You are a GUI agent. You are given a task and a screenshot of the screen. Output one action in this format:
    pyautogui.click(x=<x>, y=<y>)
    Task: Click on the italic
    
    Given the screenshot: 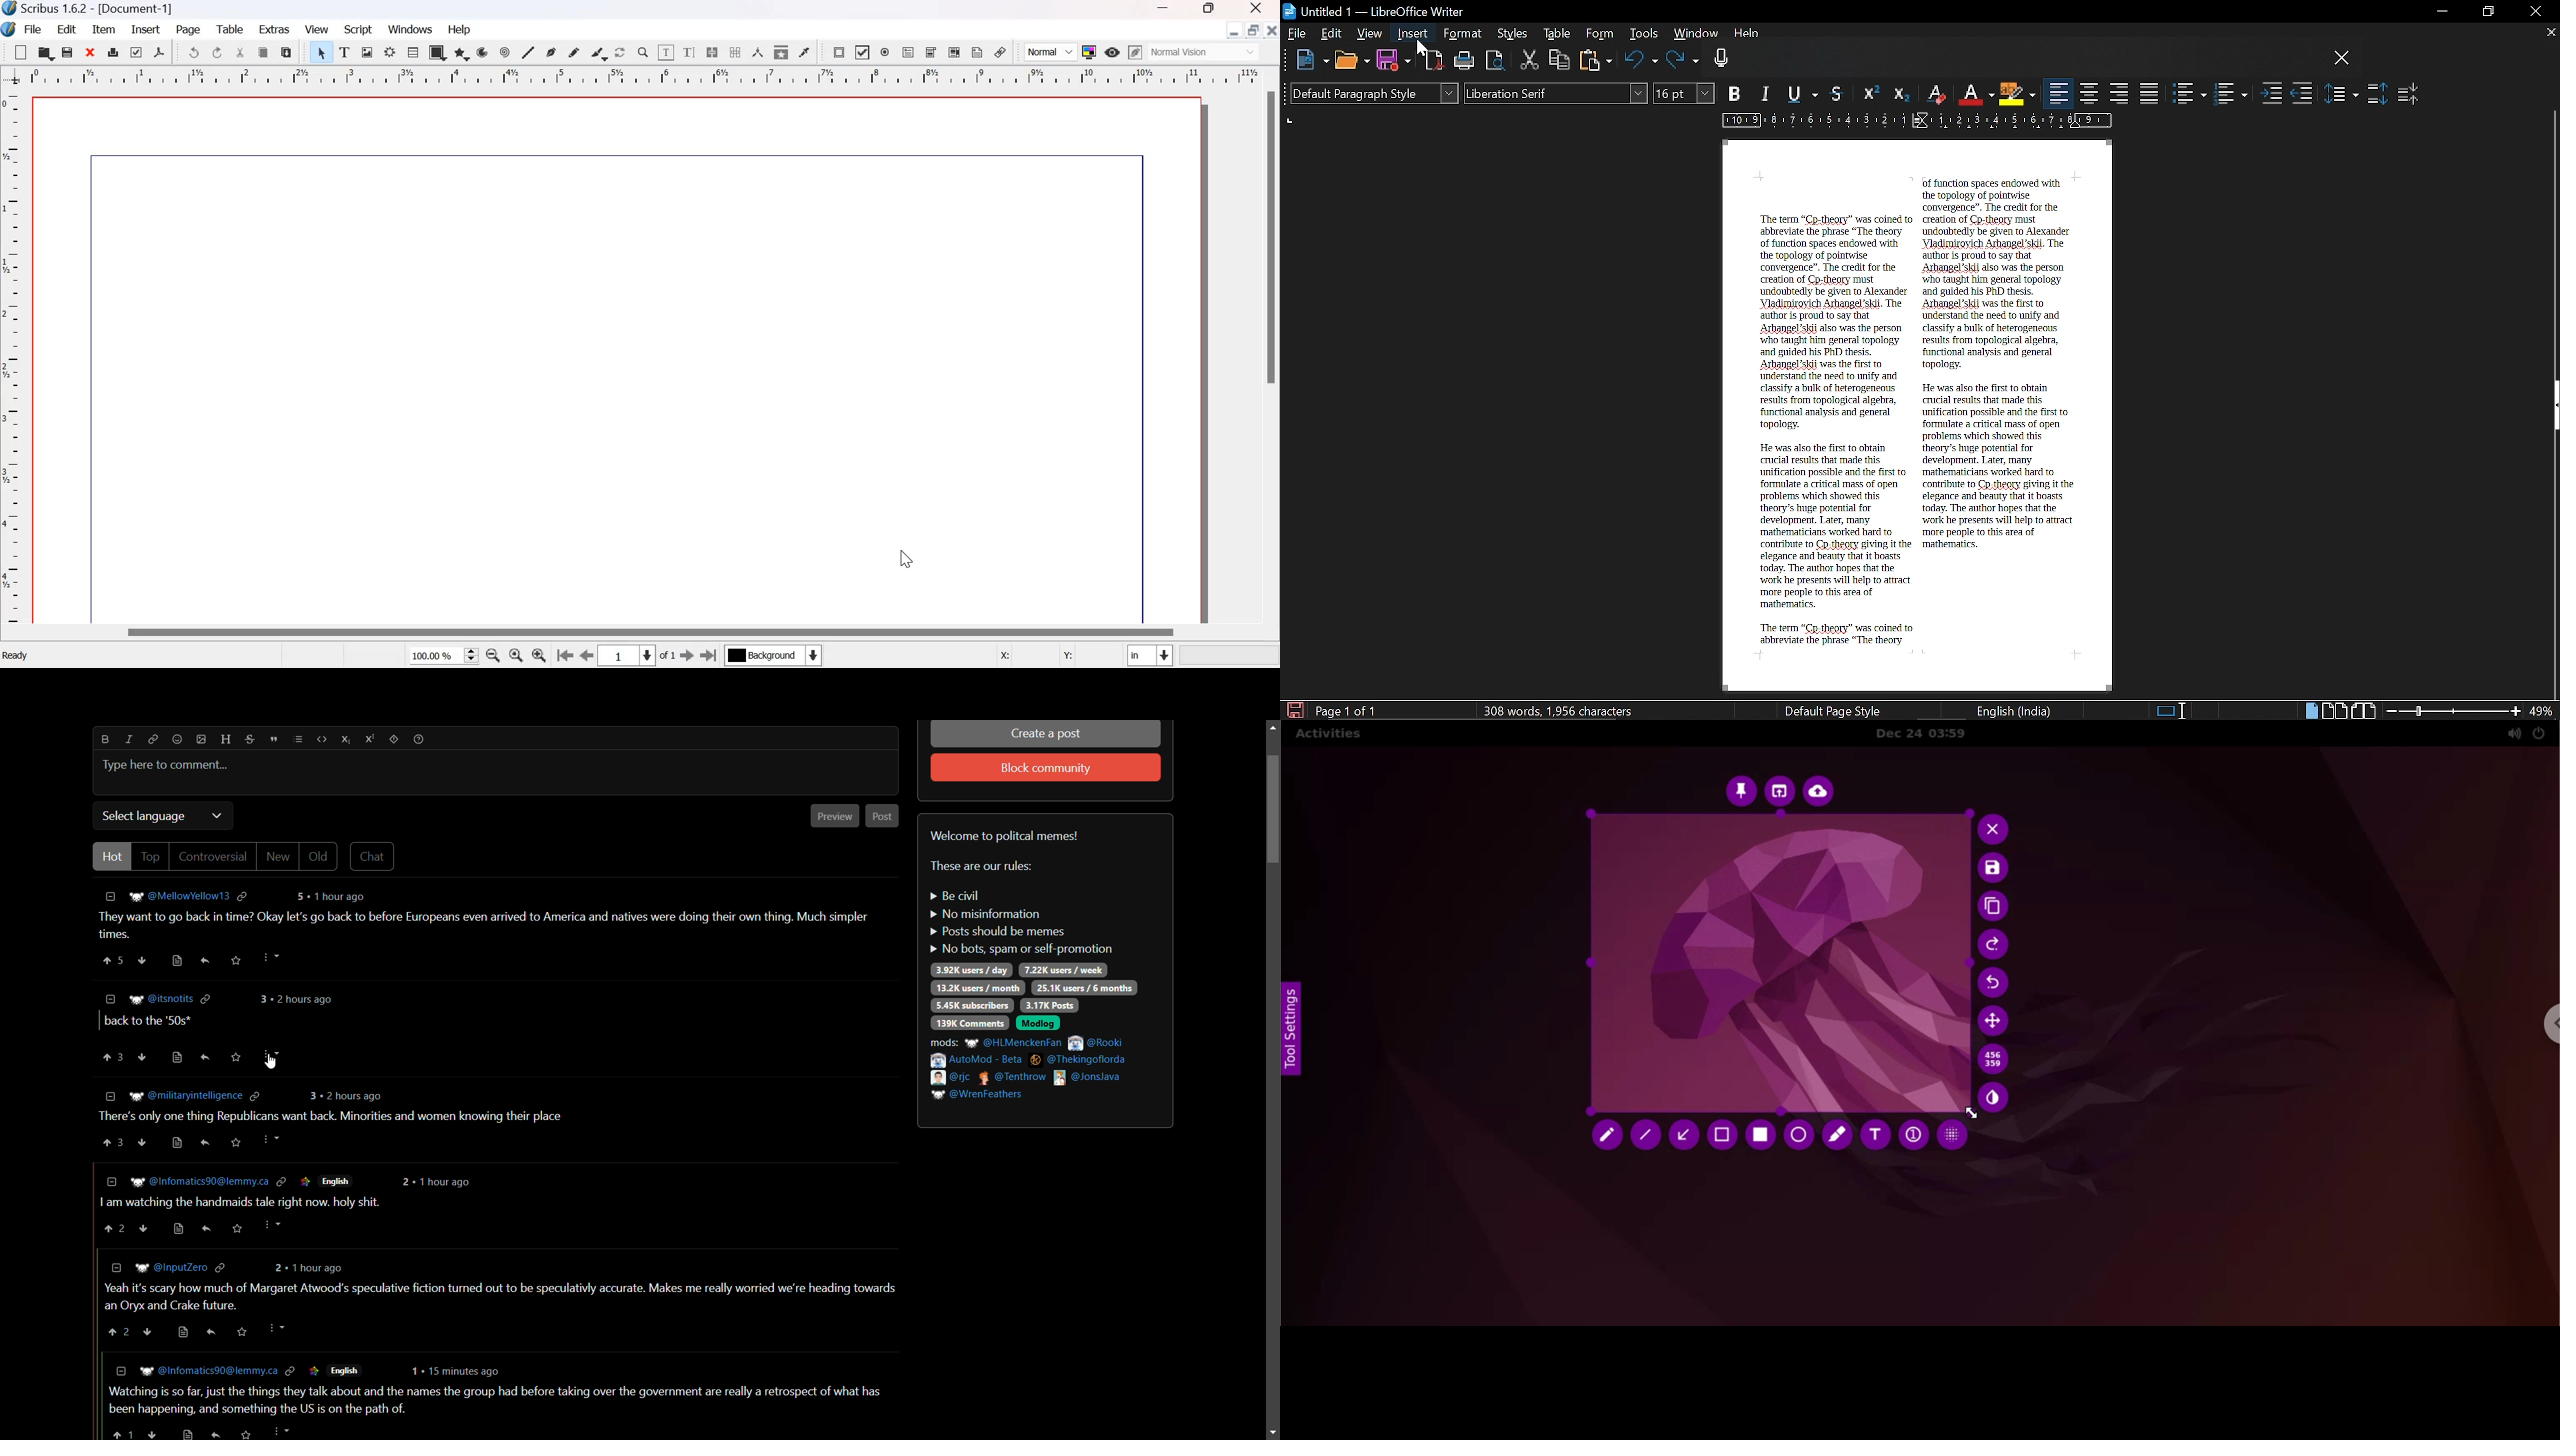 What is the action you would take?
    pyautogui.click(x=130, y=739)
    